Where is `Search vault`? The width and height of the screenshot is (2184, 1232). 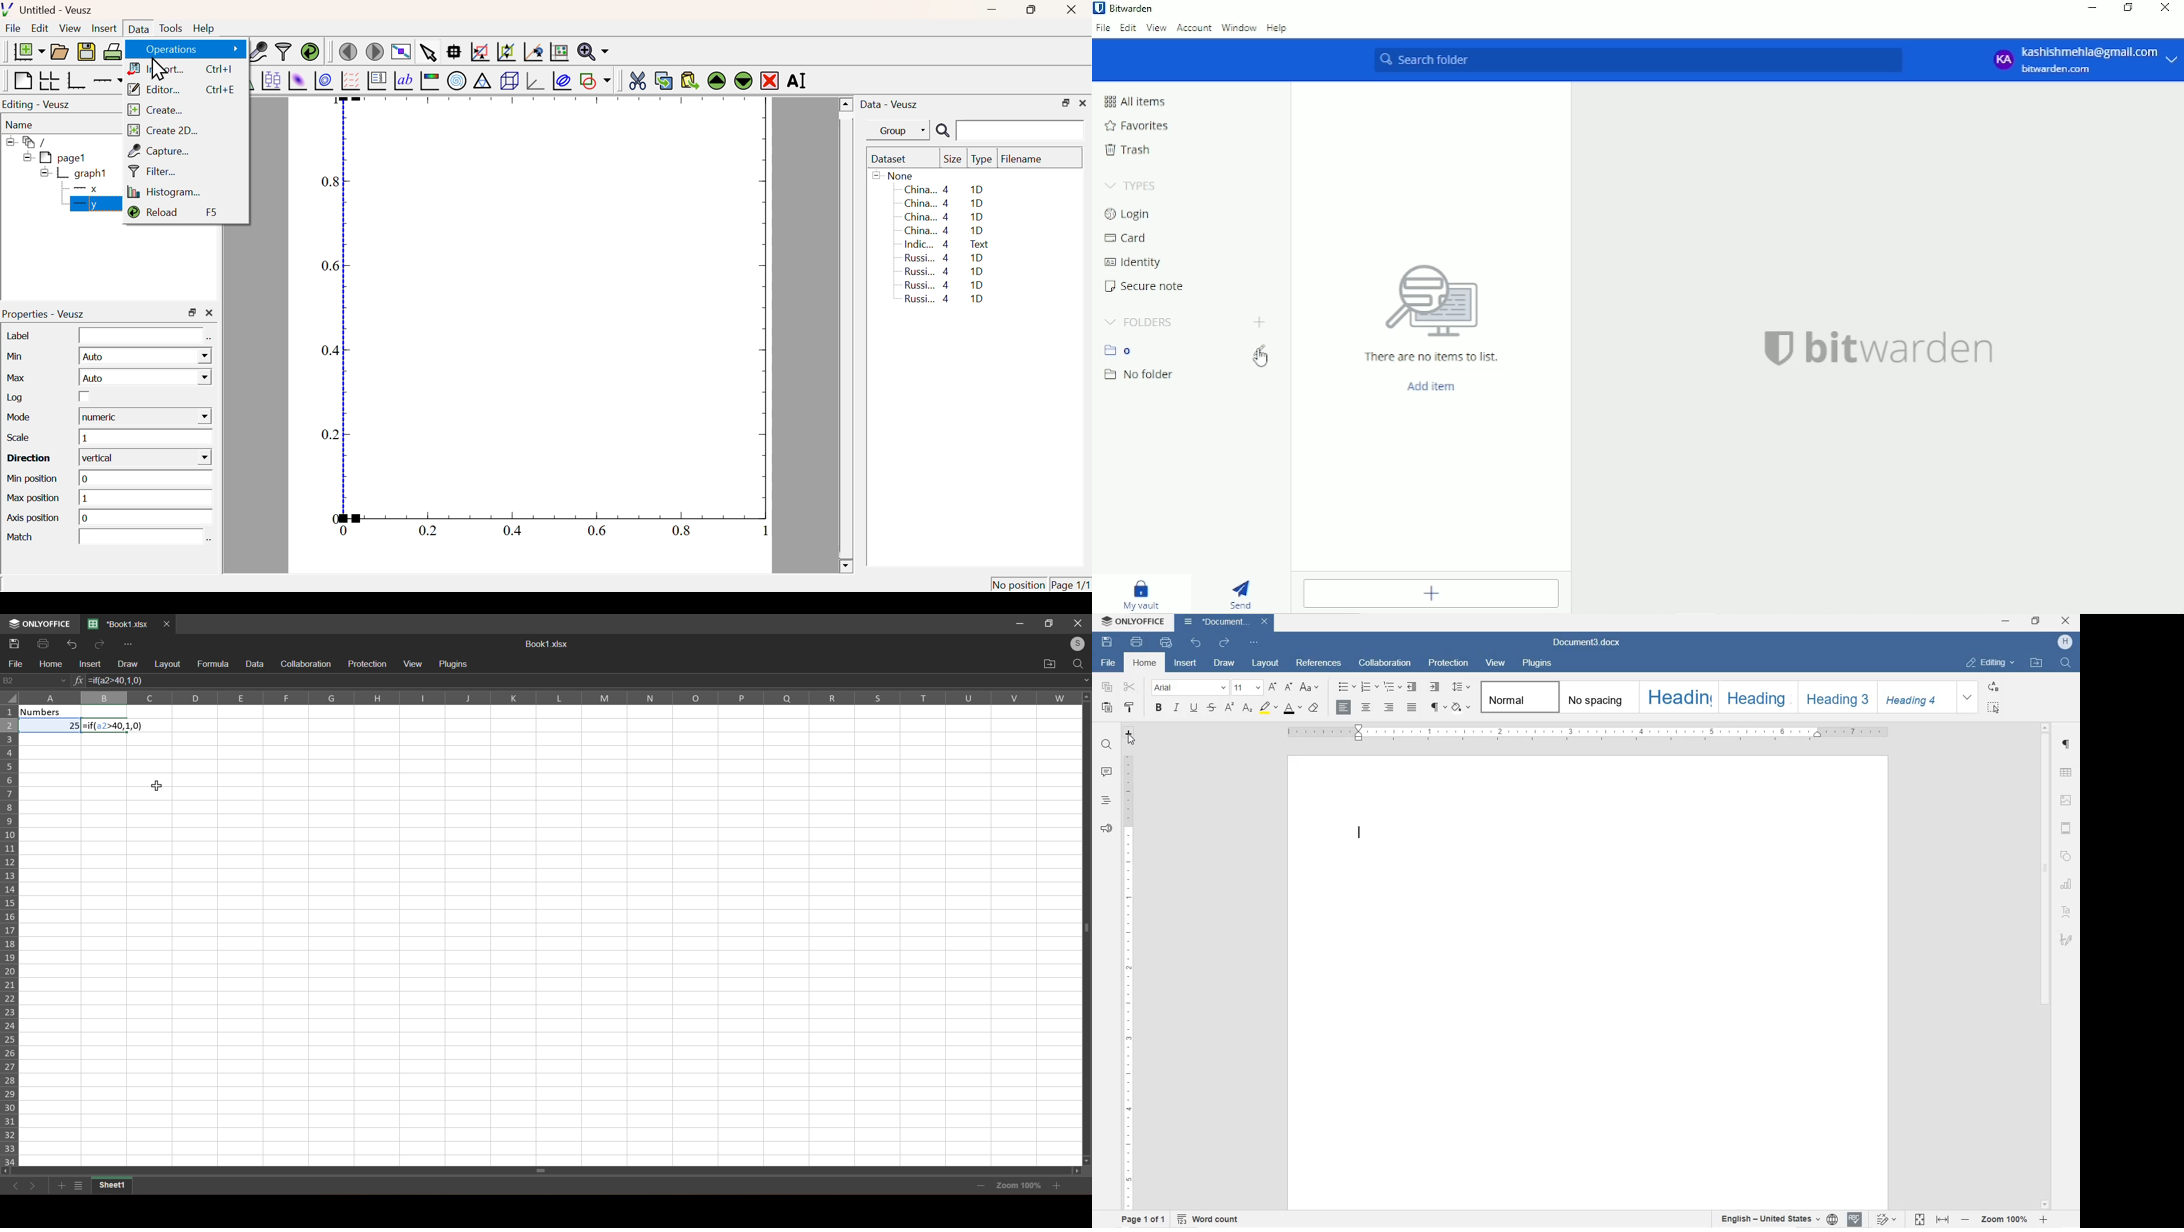 Search vault is located at coordinates (1646, 62).